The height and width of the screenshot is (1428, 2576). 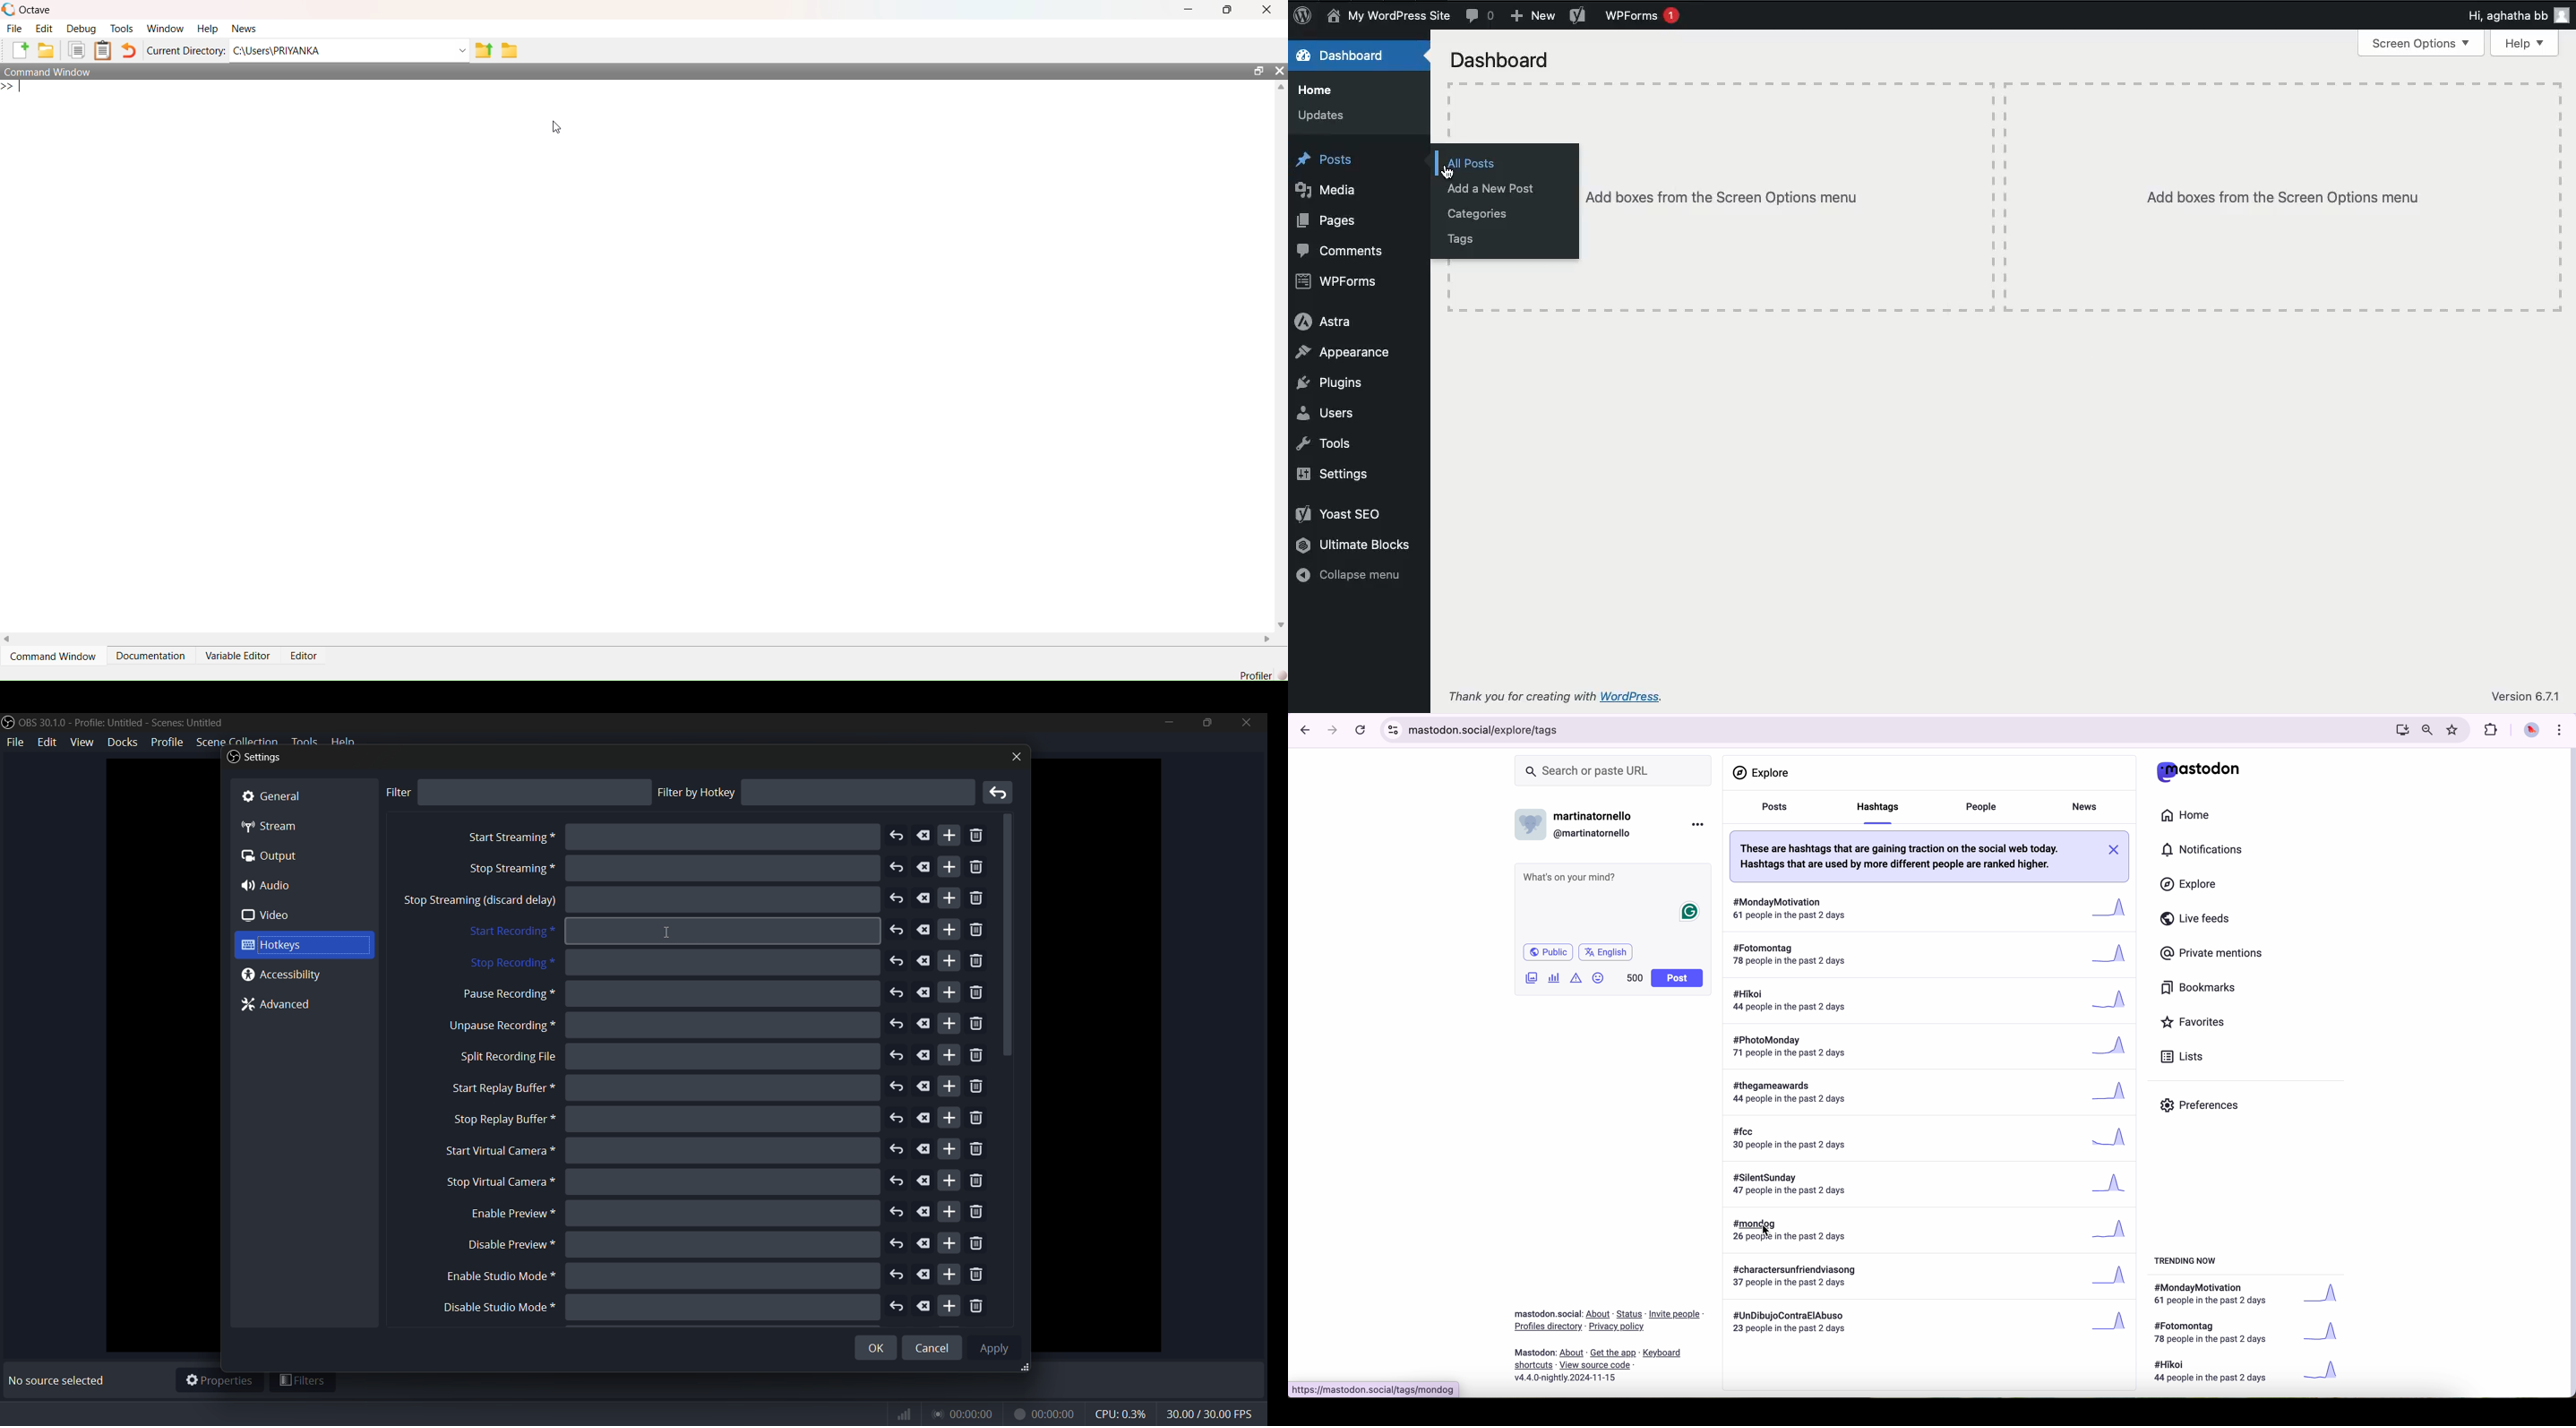 I want to click on undo, so click(x=897, y=1086).